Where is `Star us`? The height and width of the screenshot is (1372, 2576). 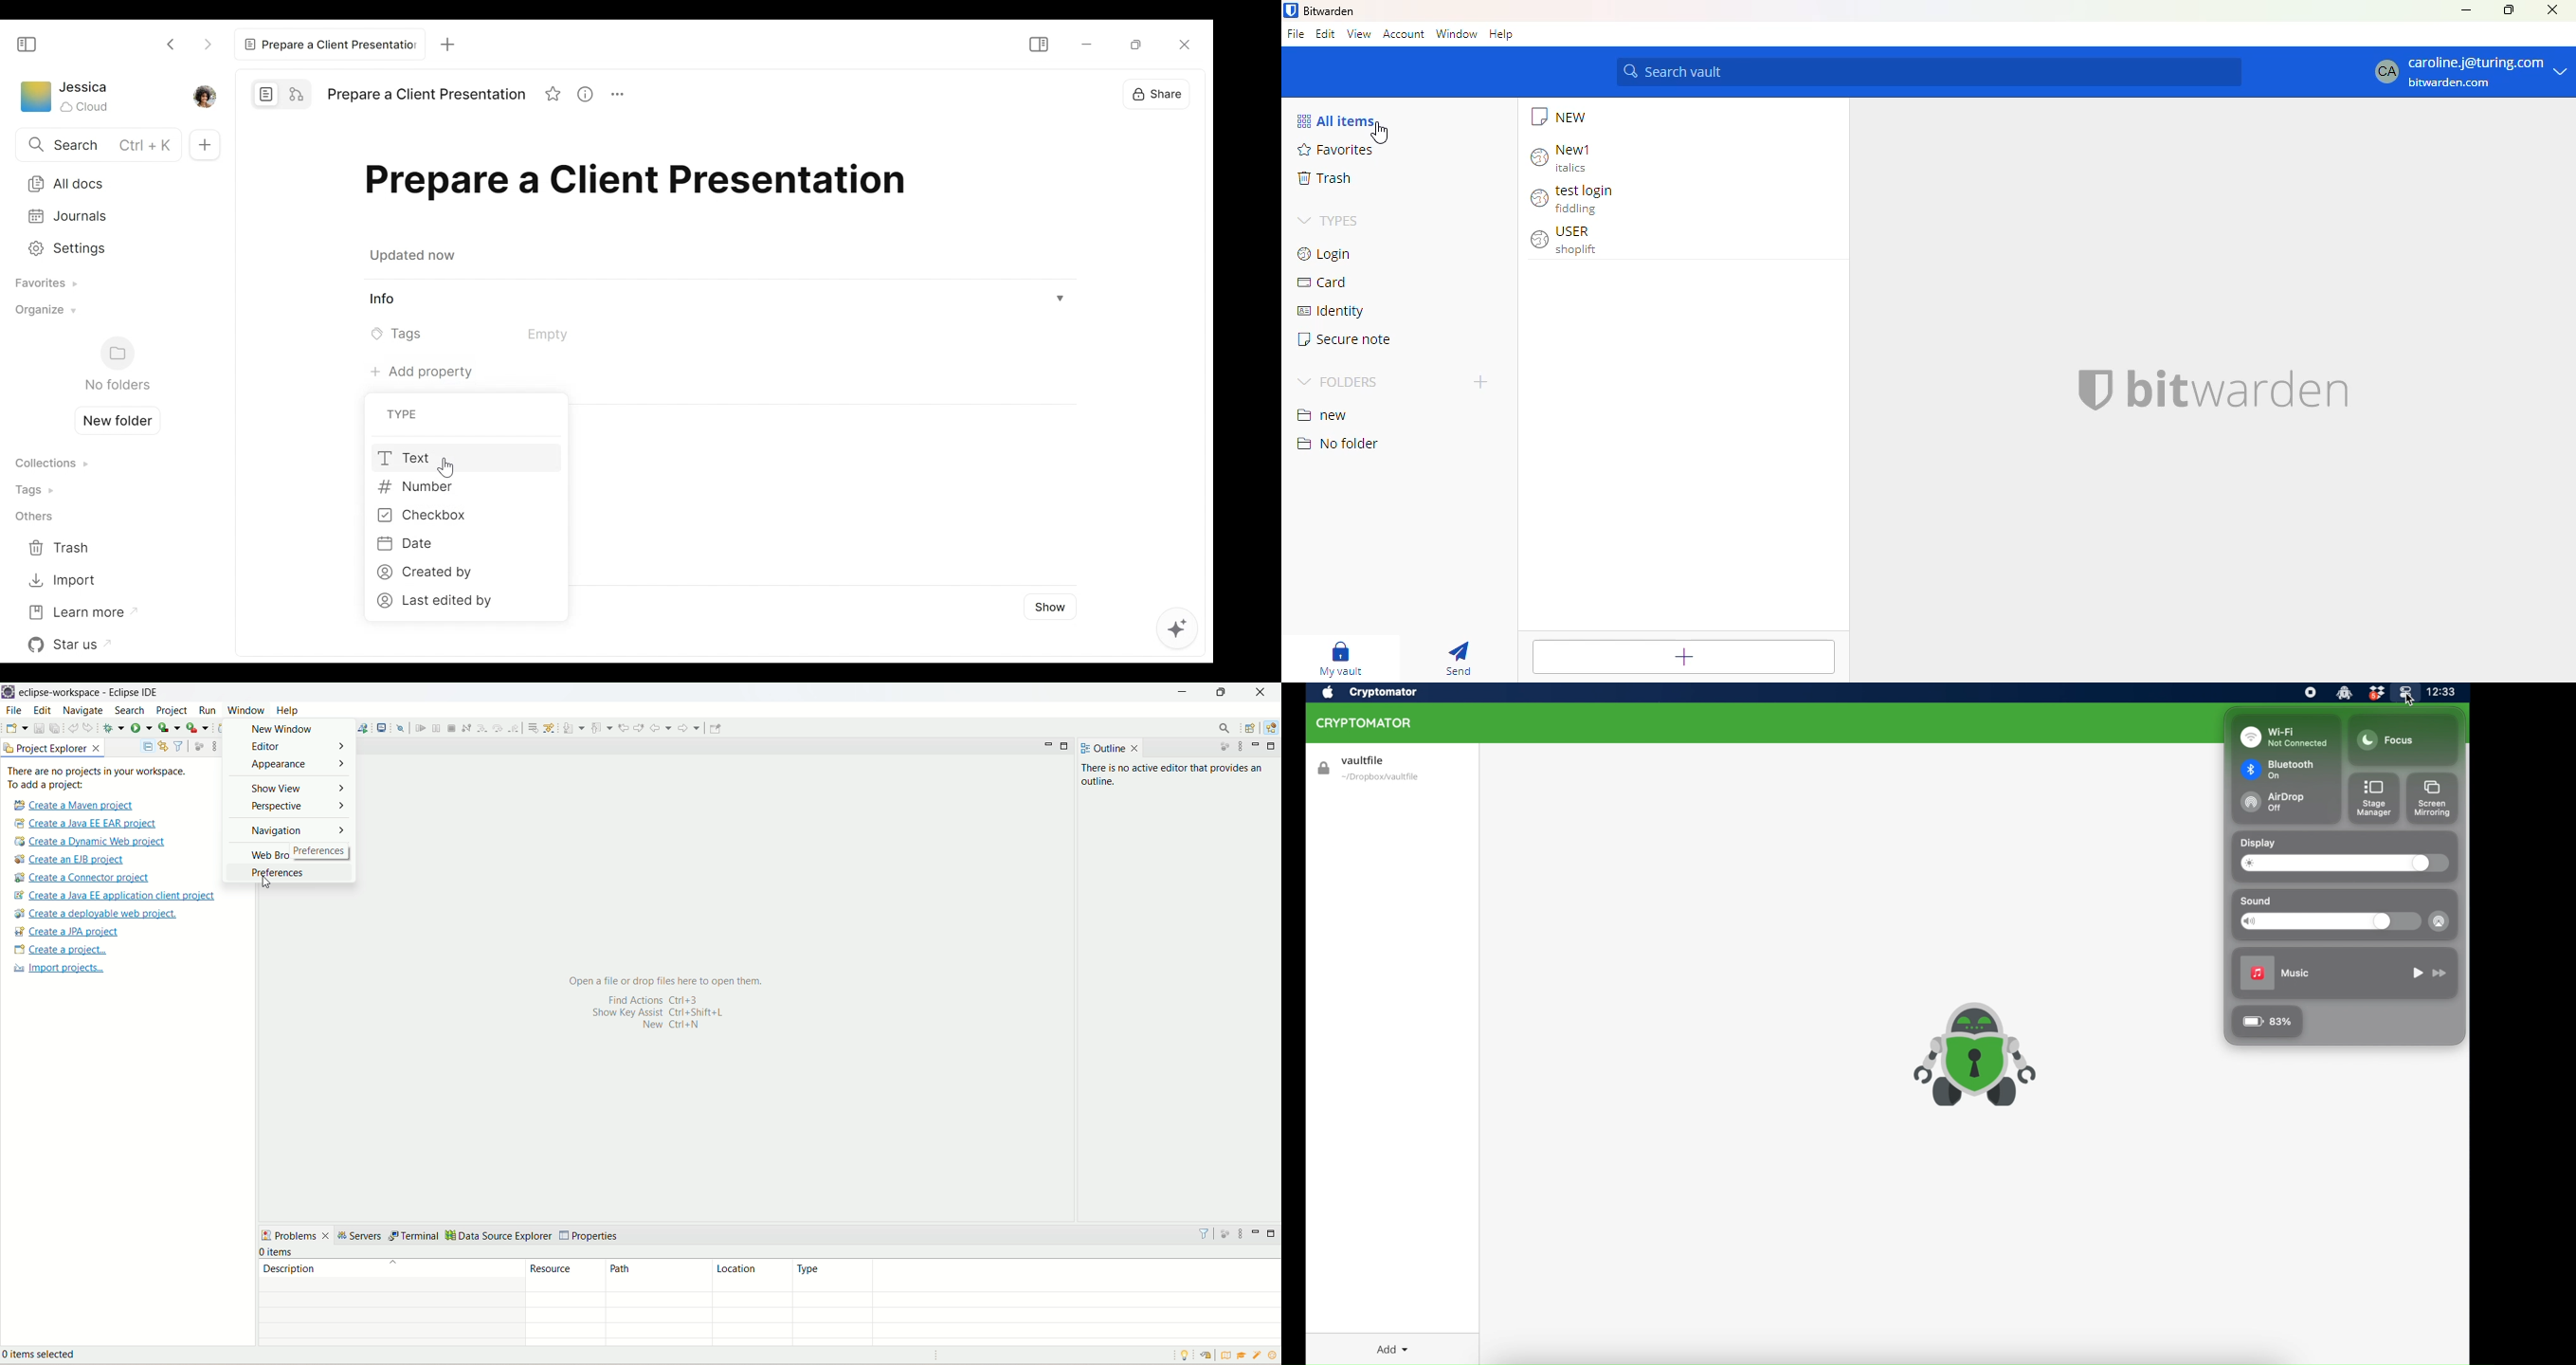
Star us is located at coordinates (73, 645).